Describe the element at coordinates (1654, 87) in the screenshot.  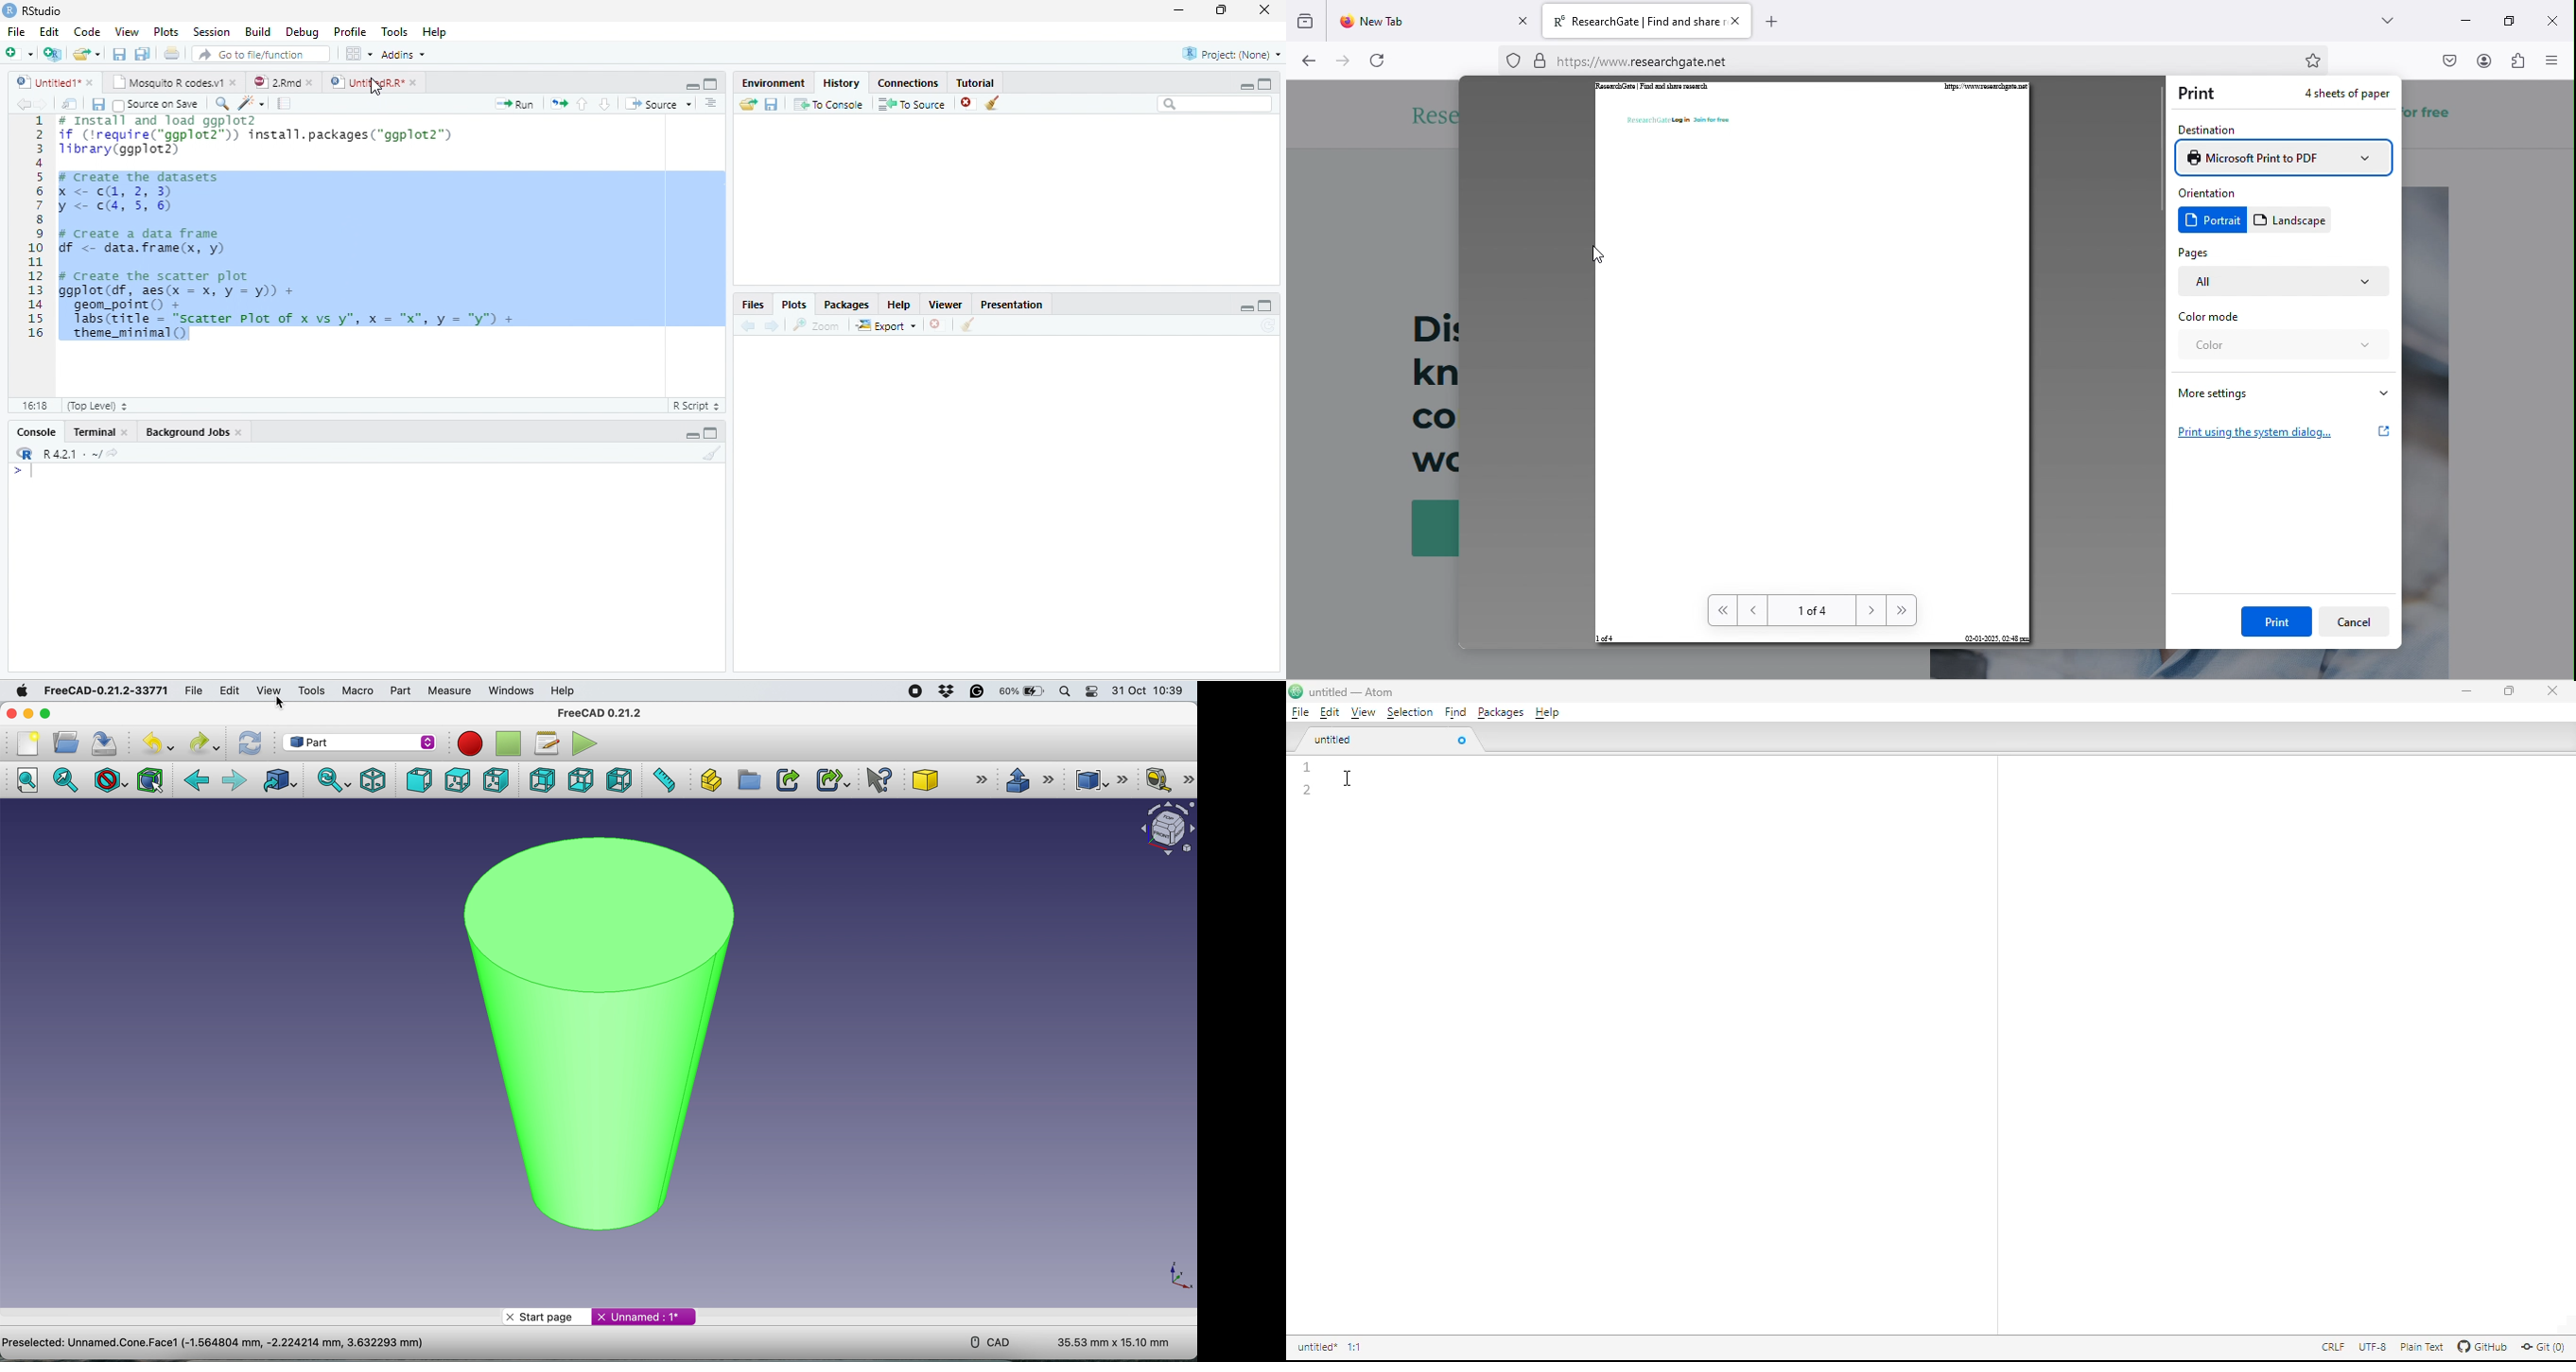
I see `ResearchGate | Find and share research` at that location.